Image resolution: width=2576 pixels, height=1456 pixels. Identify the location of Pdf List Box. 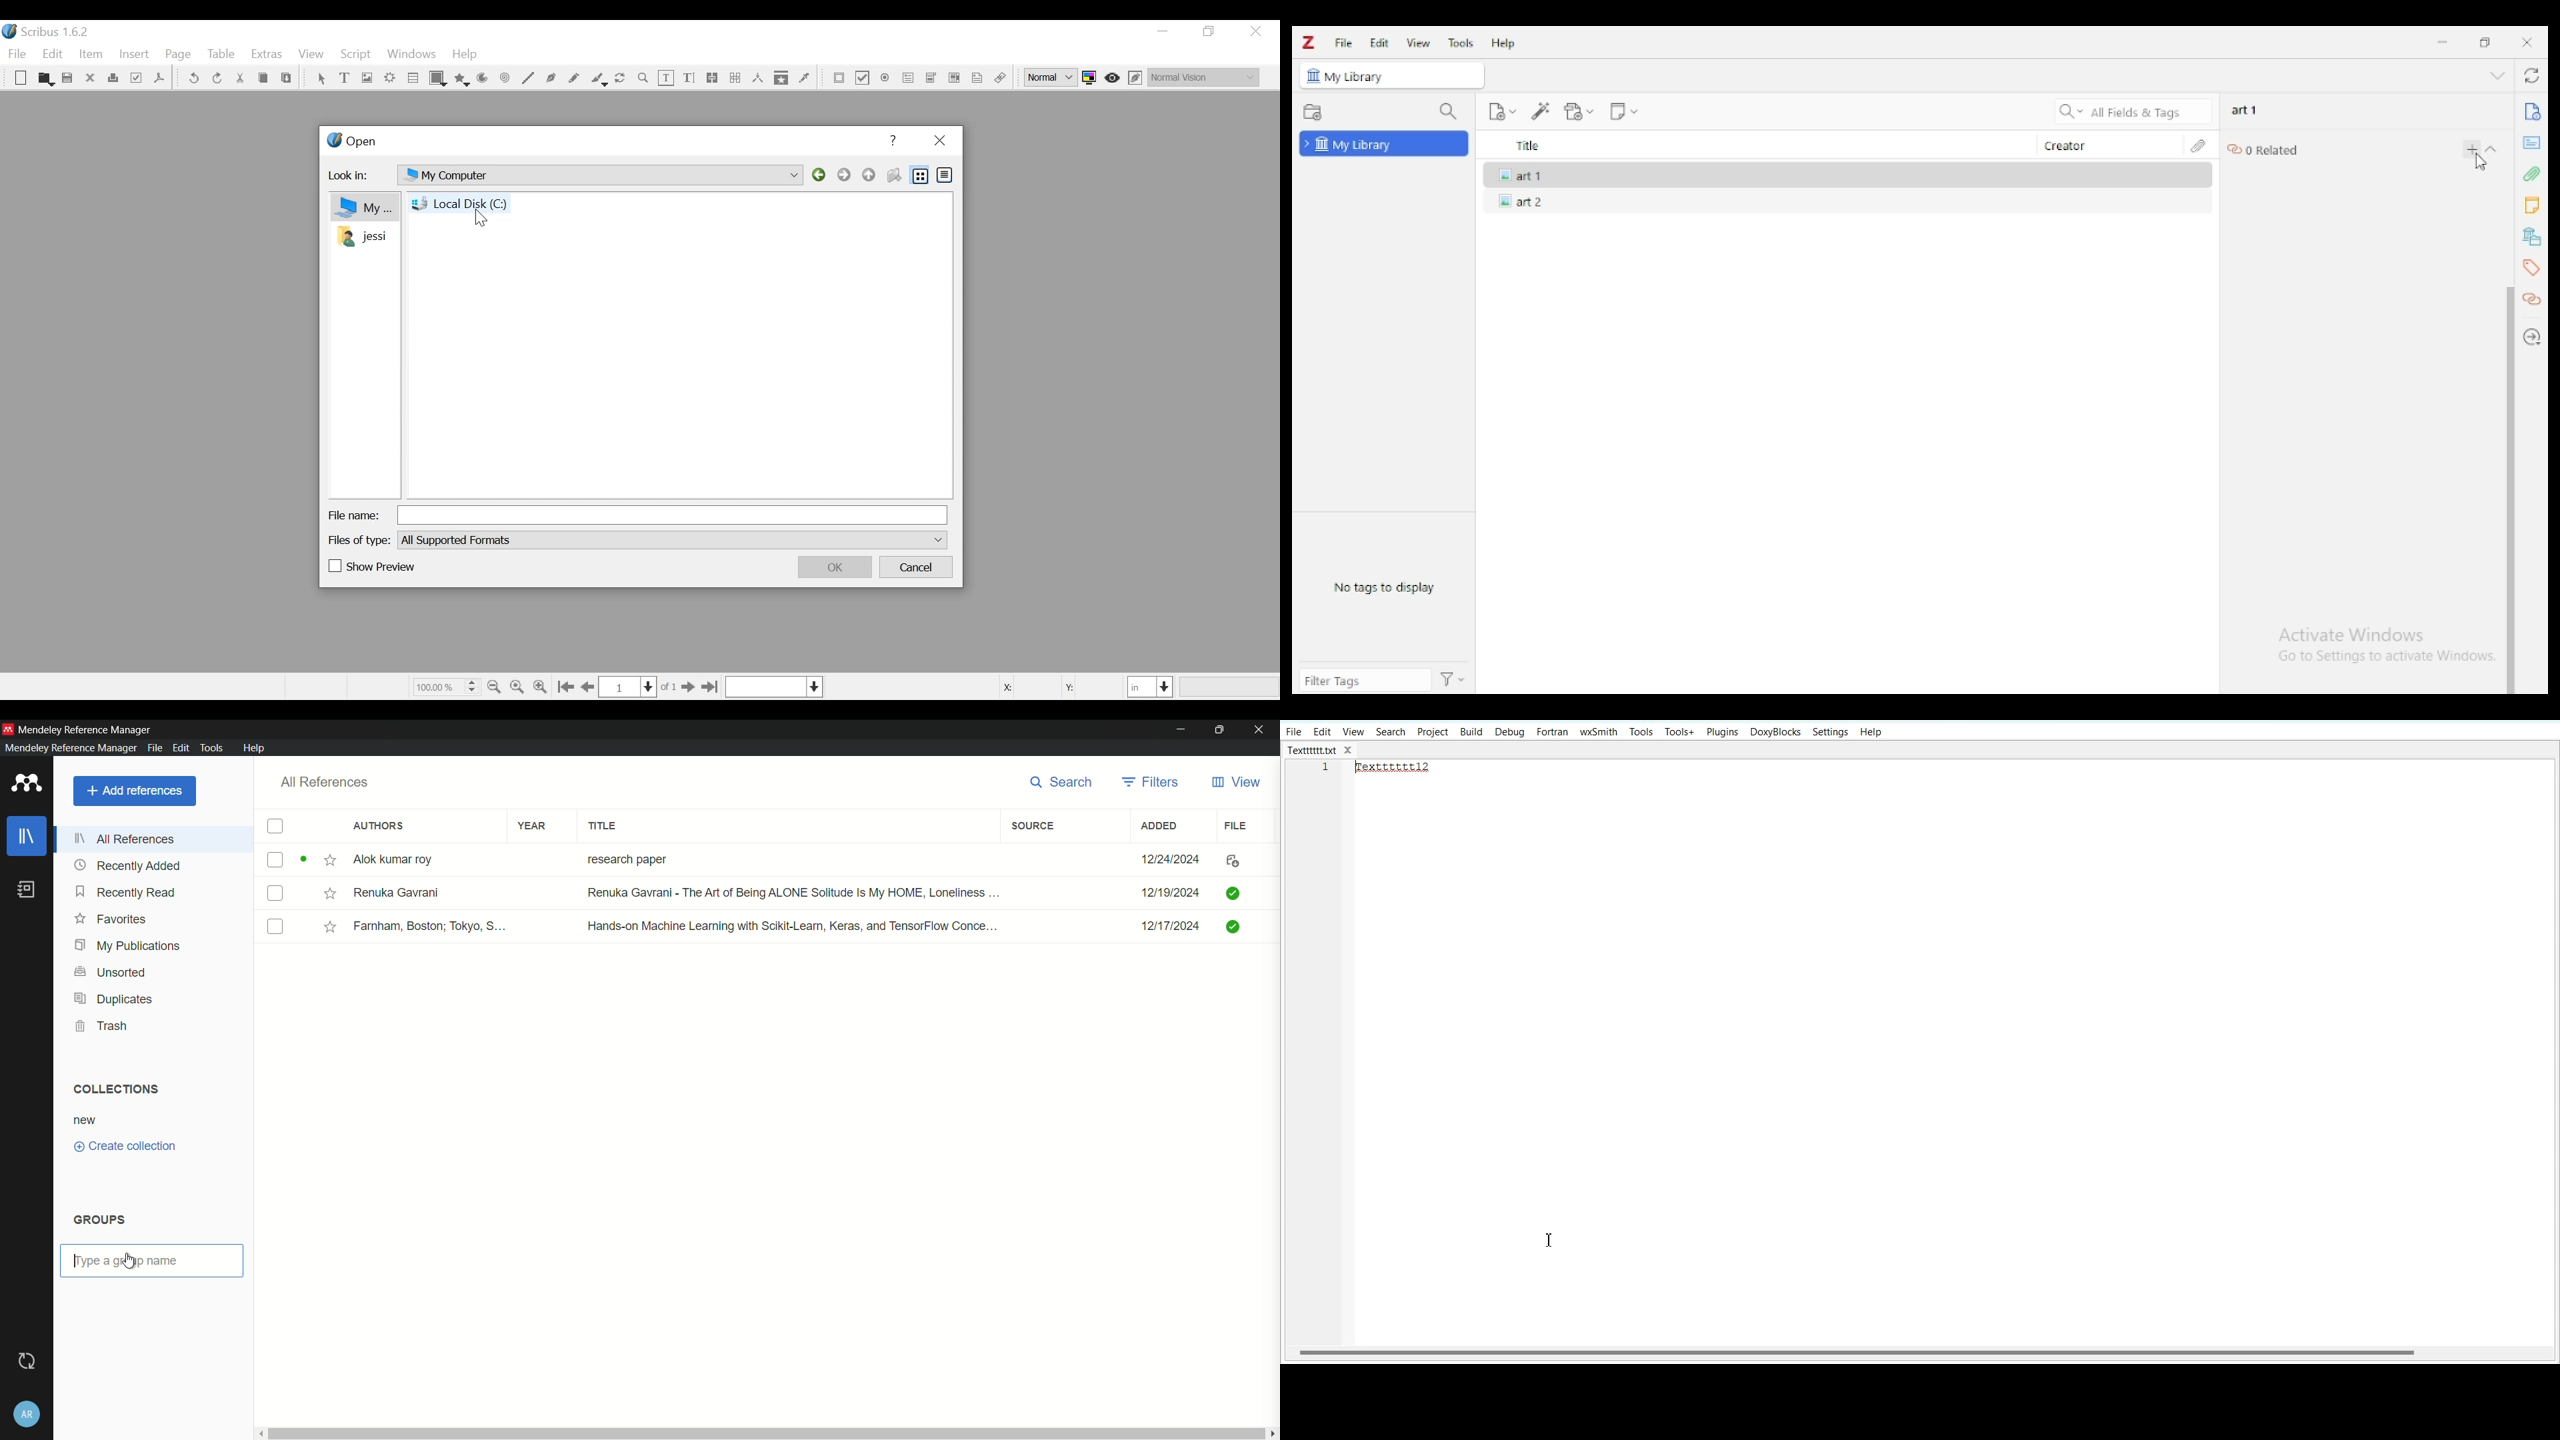
(955, 77).